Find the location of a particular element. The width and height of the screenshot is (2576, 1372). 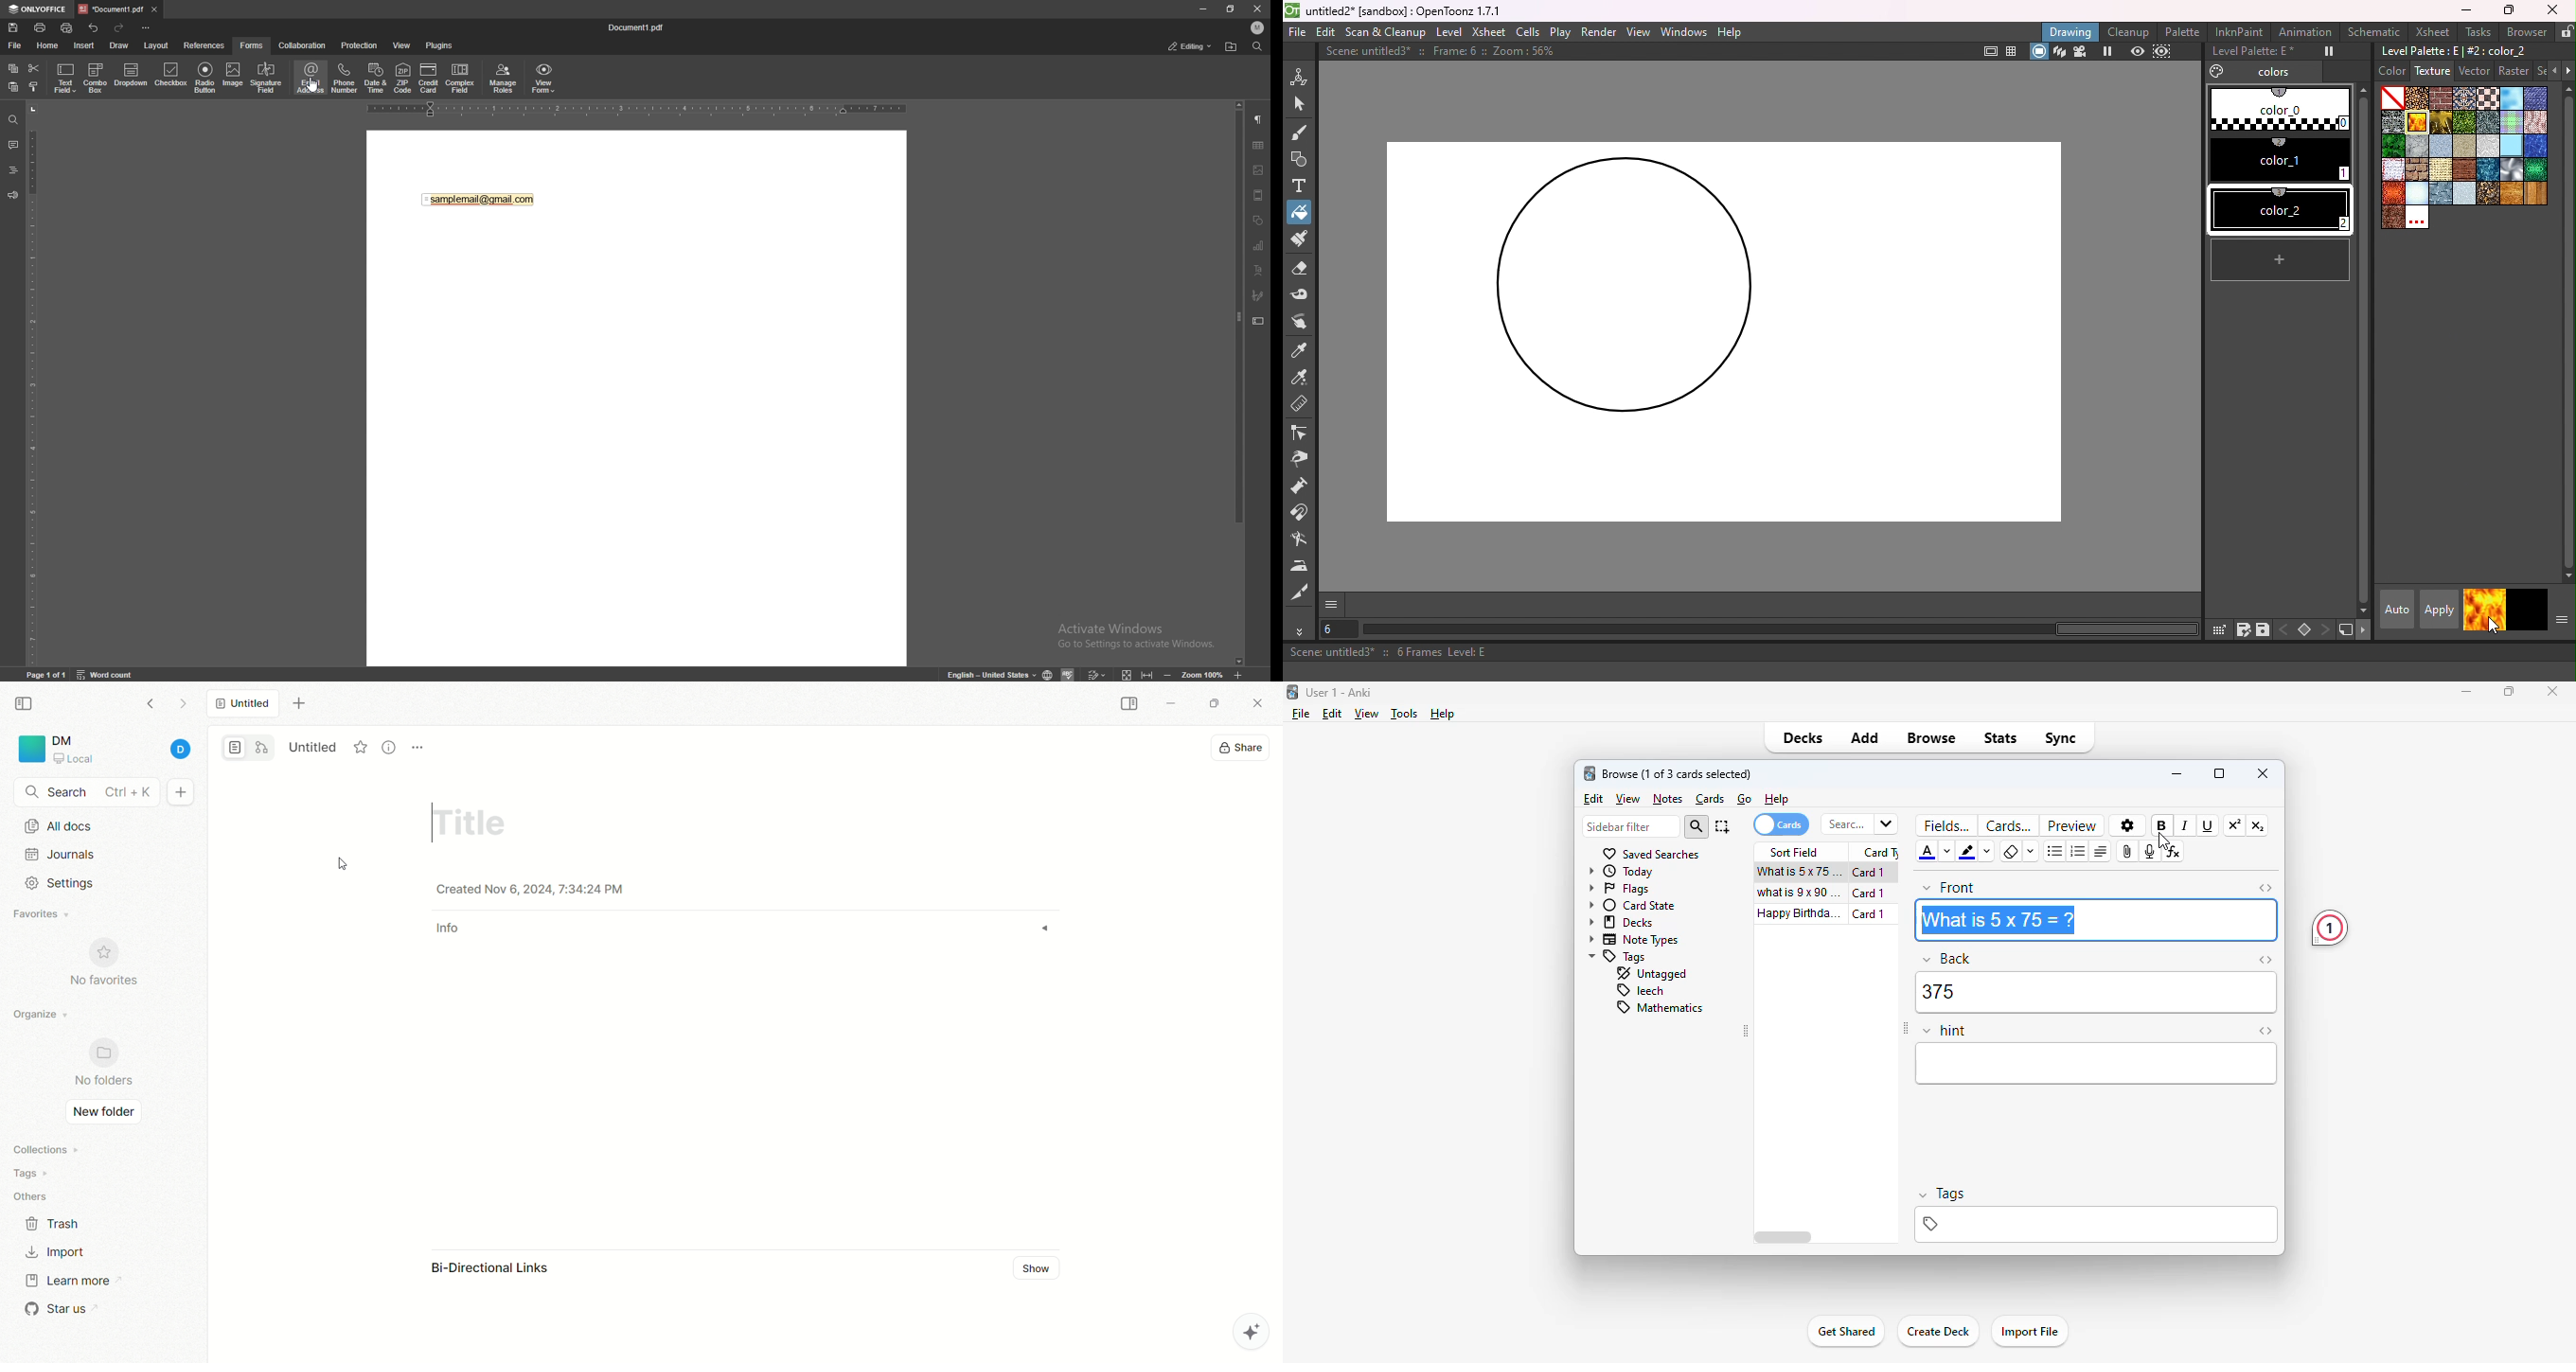

view is located at coordinates (1628, 799).